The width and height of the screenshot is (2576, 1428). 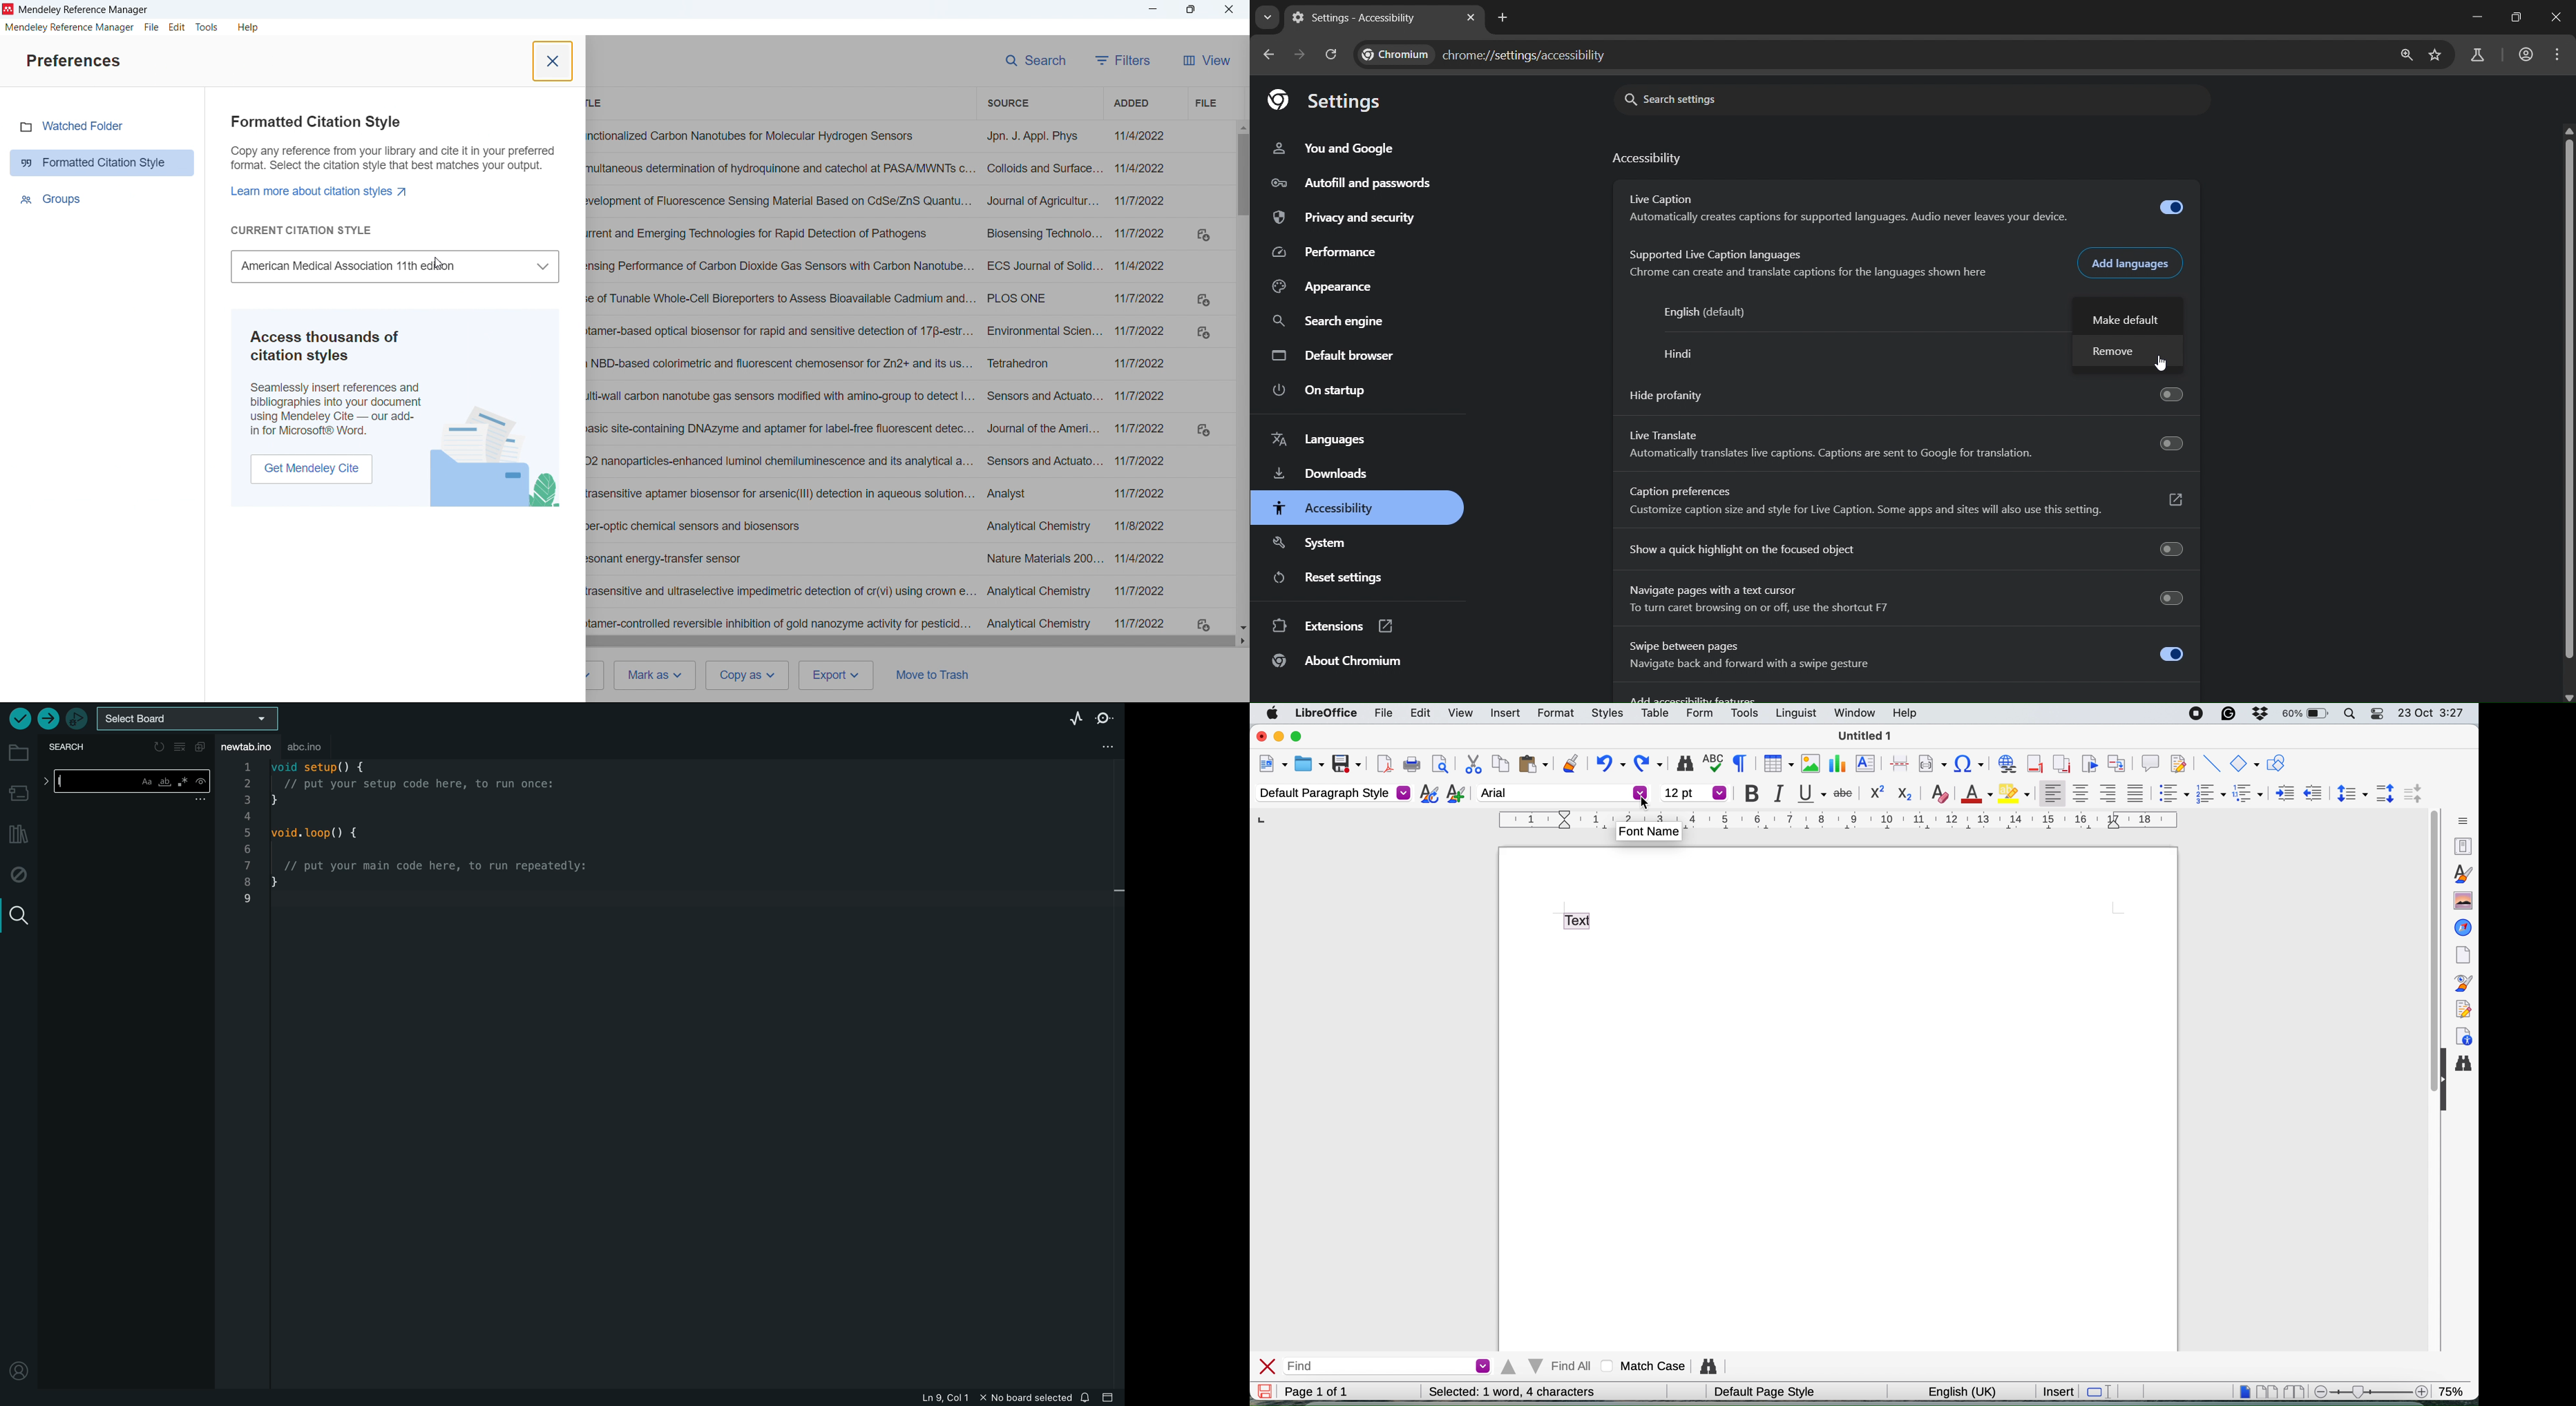 What do you see at coordinates (1228, 8) in the screenshot?
I see `Close ` at bounding box center [1228, 8].